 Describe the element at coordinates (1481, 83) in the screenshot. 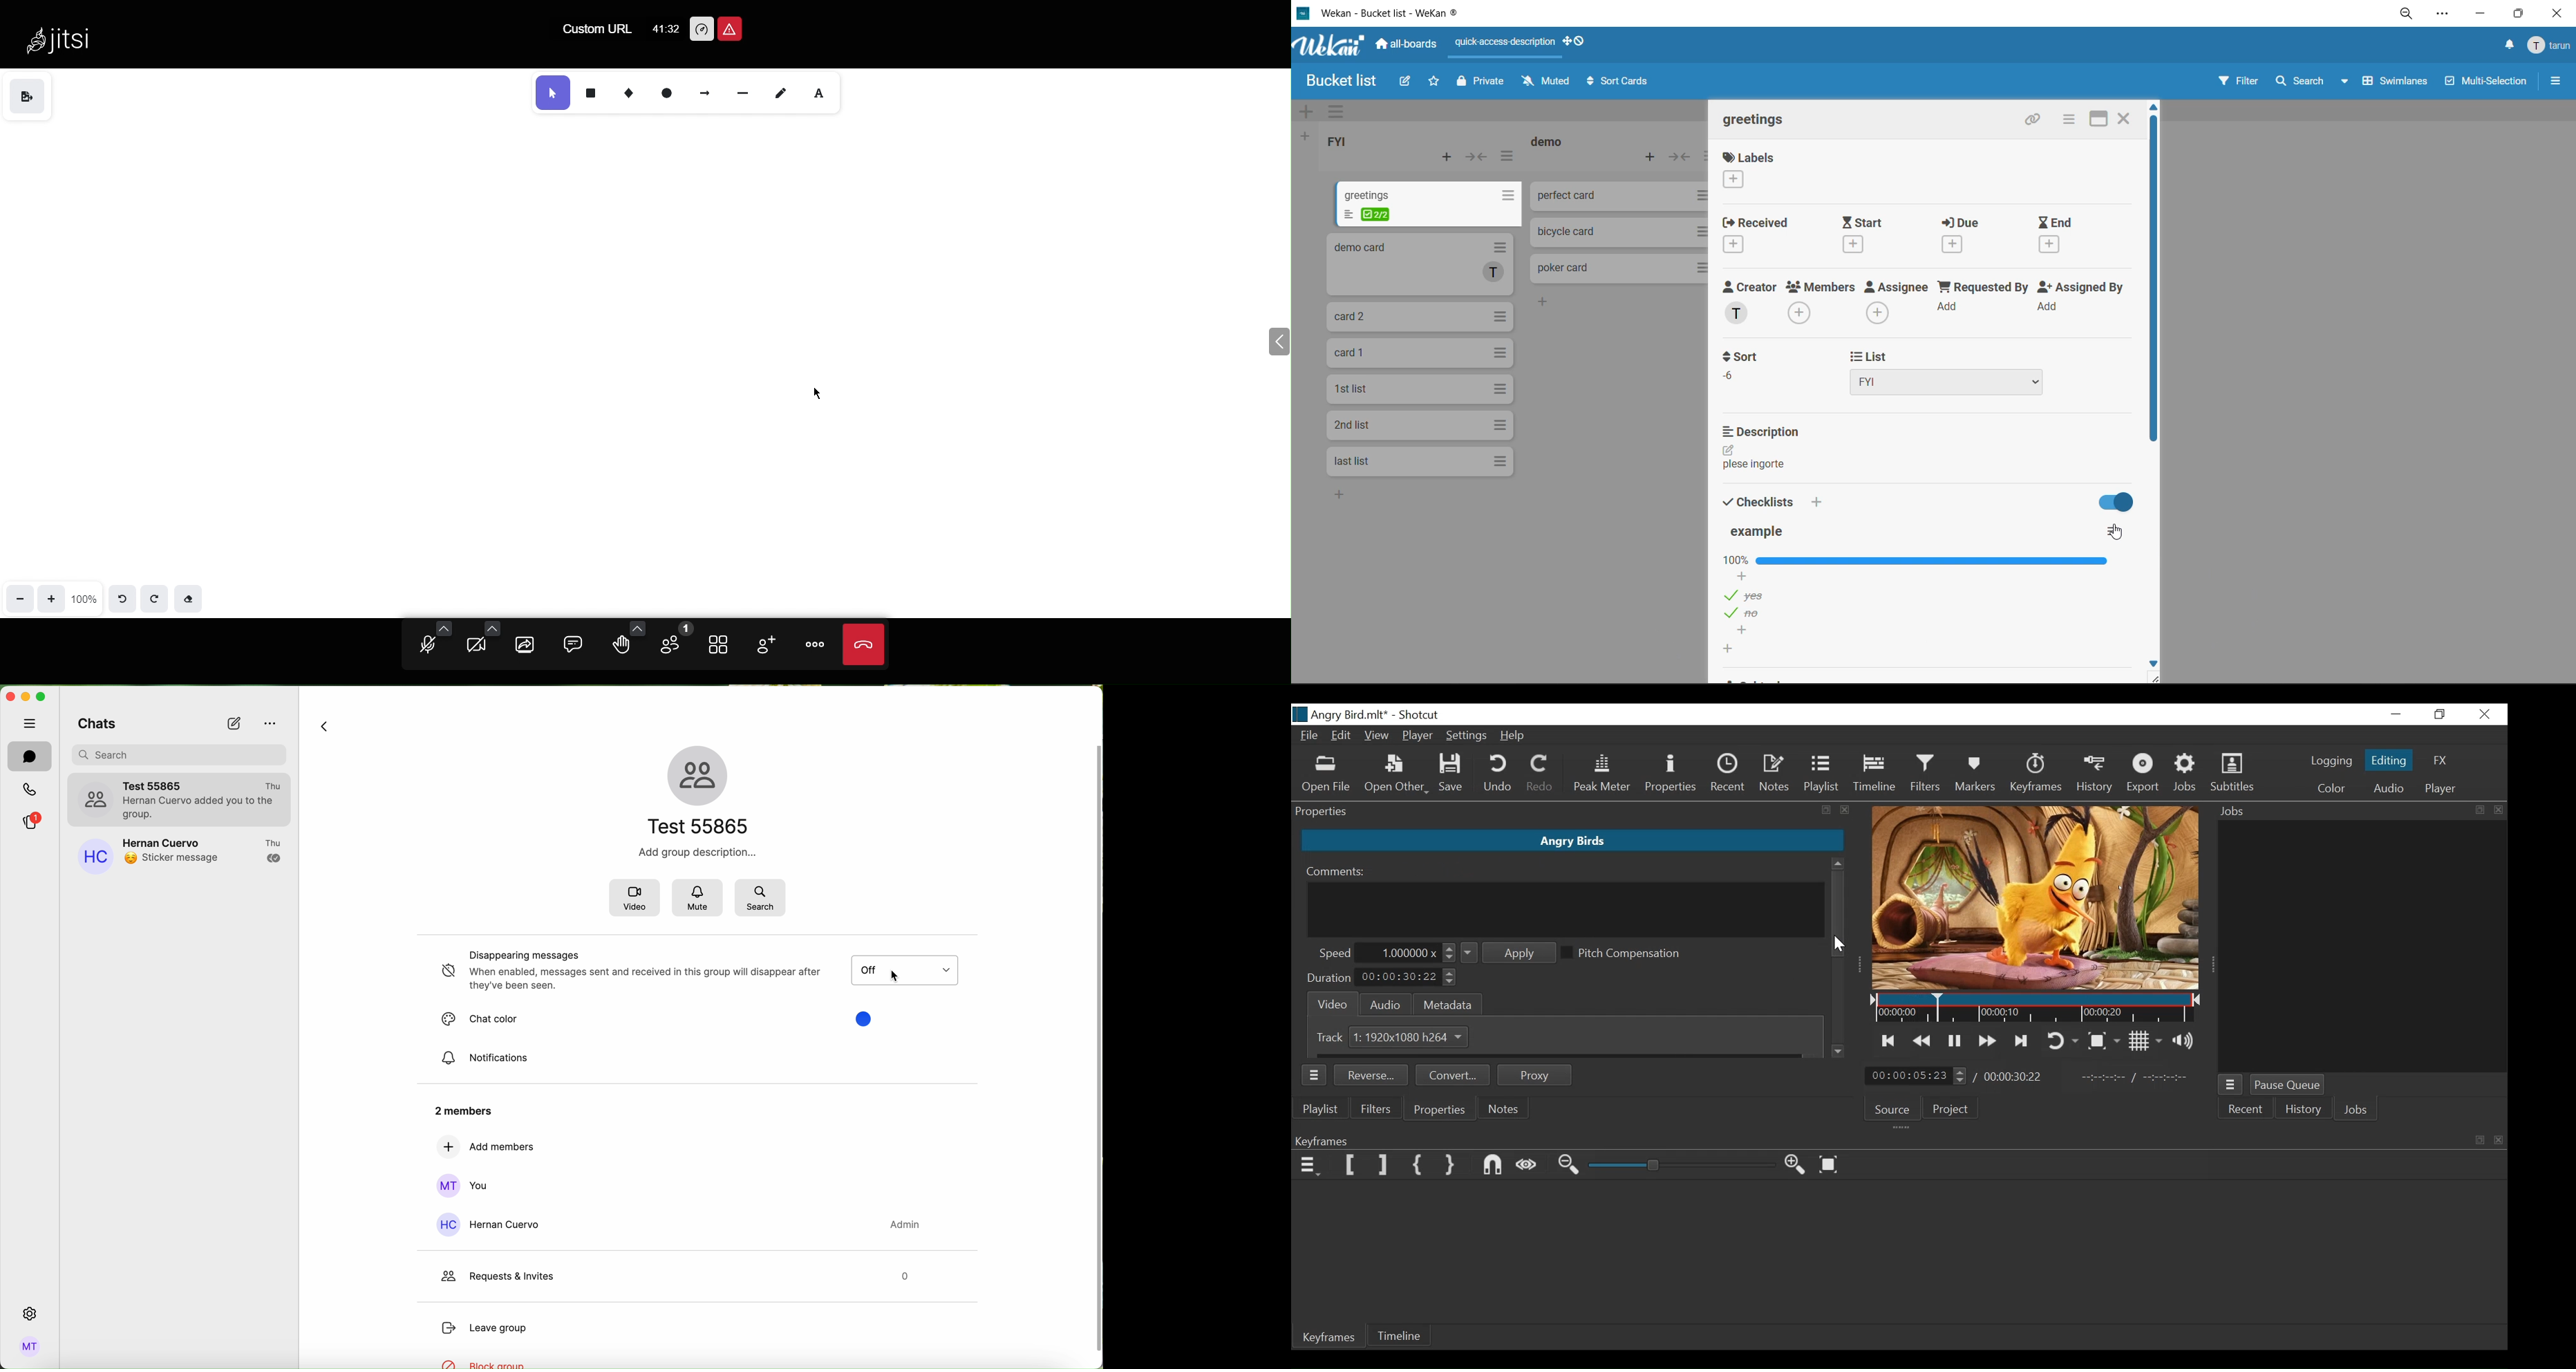

I see `private` at that location.